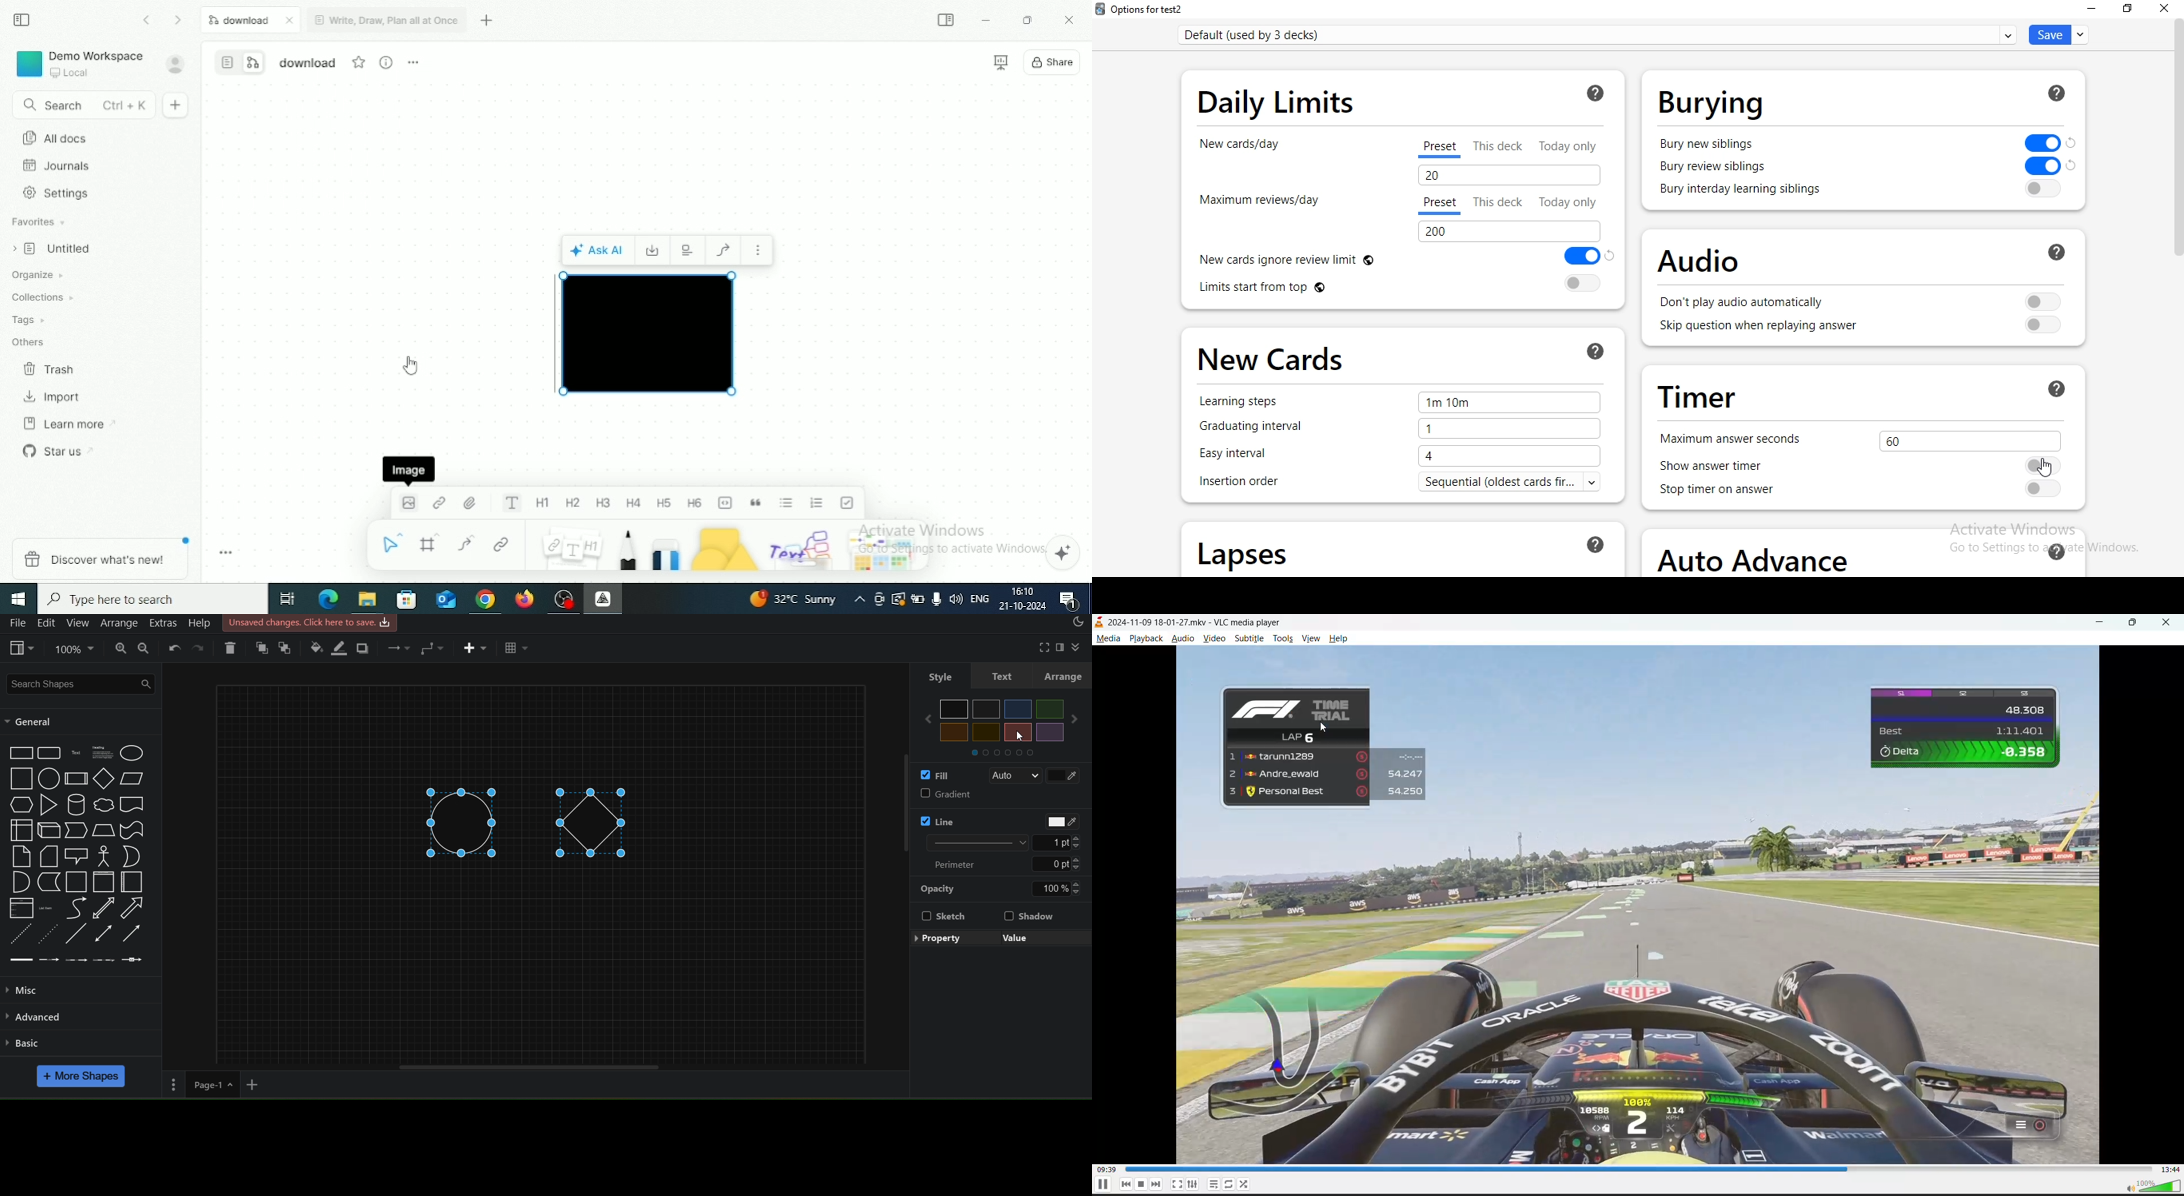  What do you see at coordinates (174, 648) in the screenshot?
I see `undo` at bounding box center [174, 648].